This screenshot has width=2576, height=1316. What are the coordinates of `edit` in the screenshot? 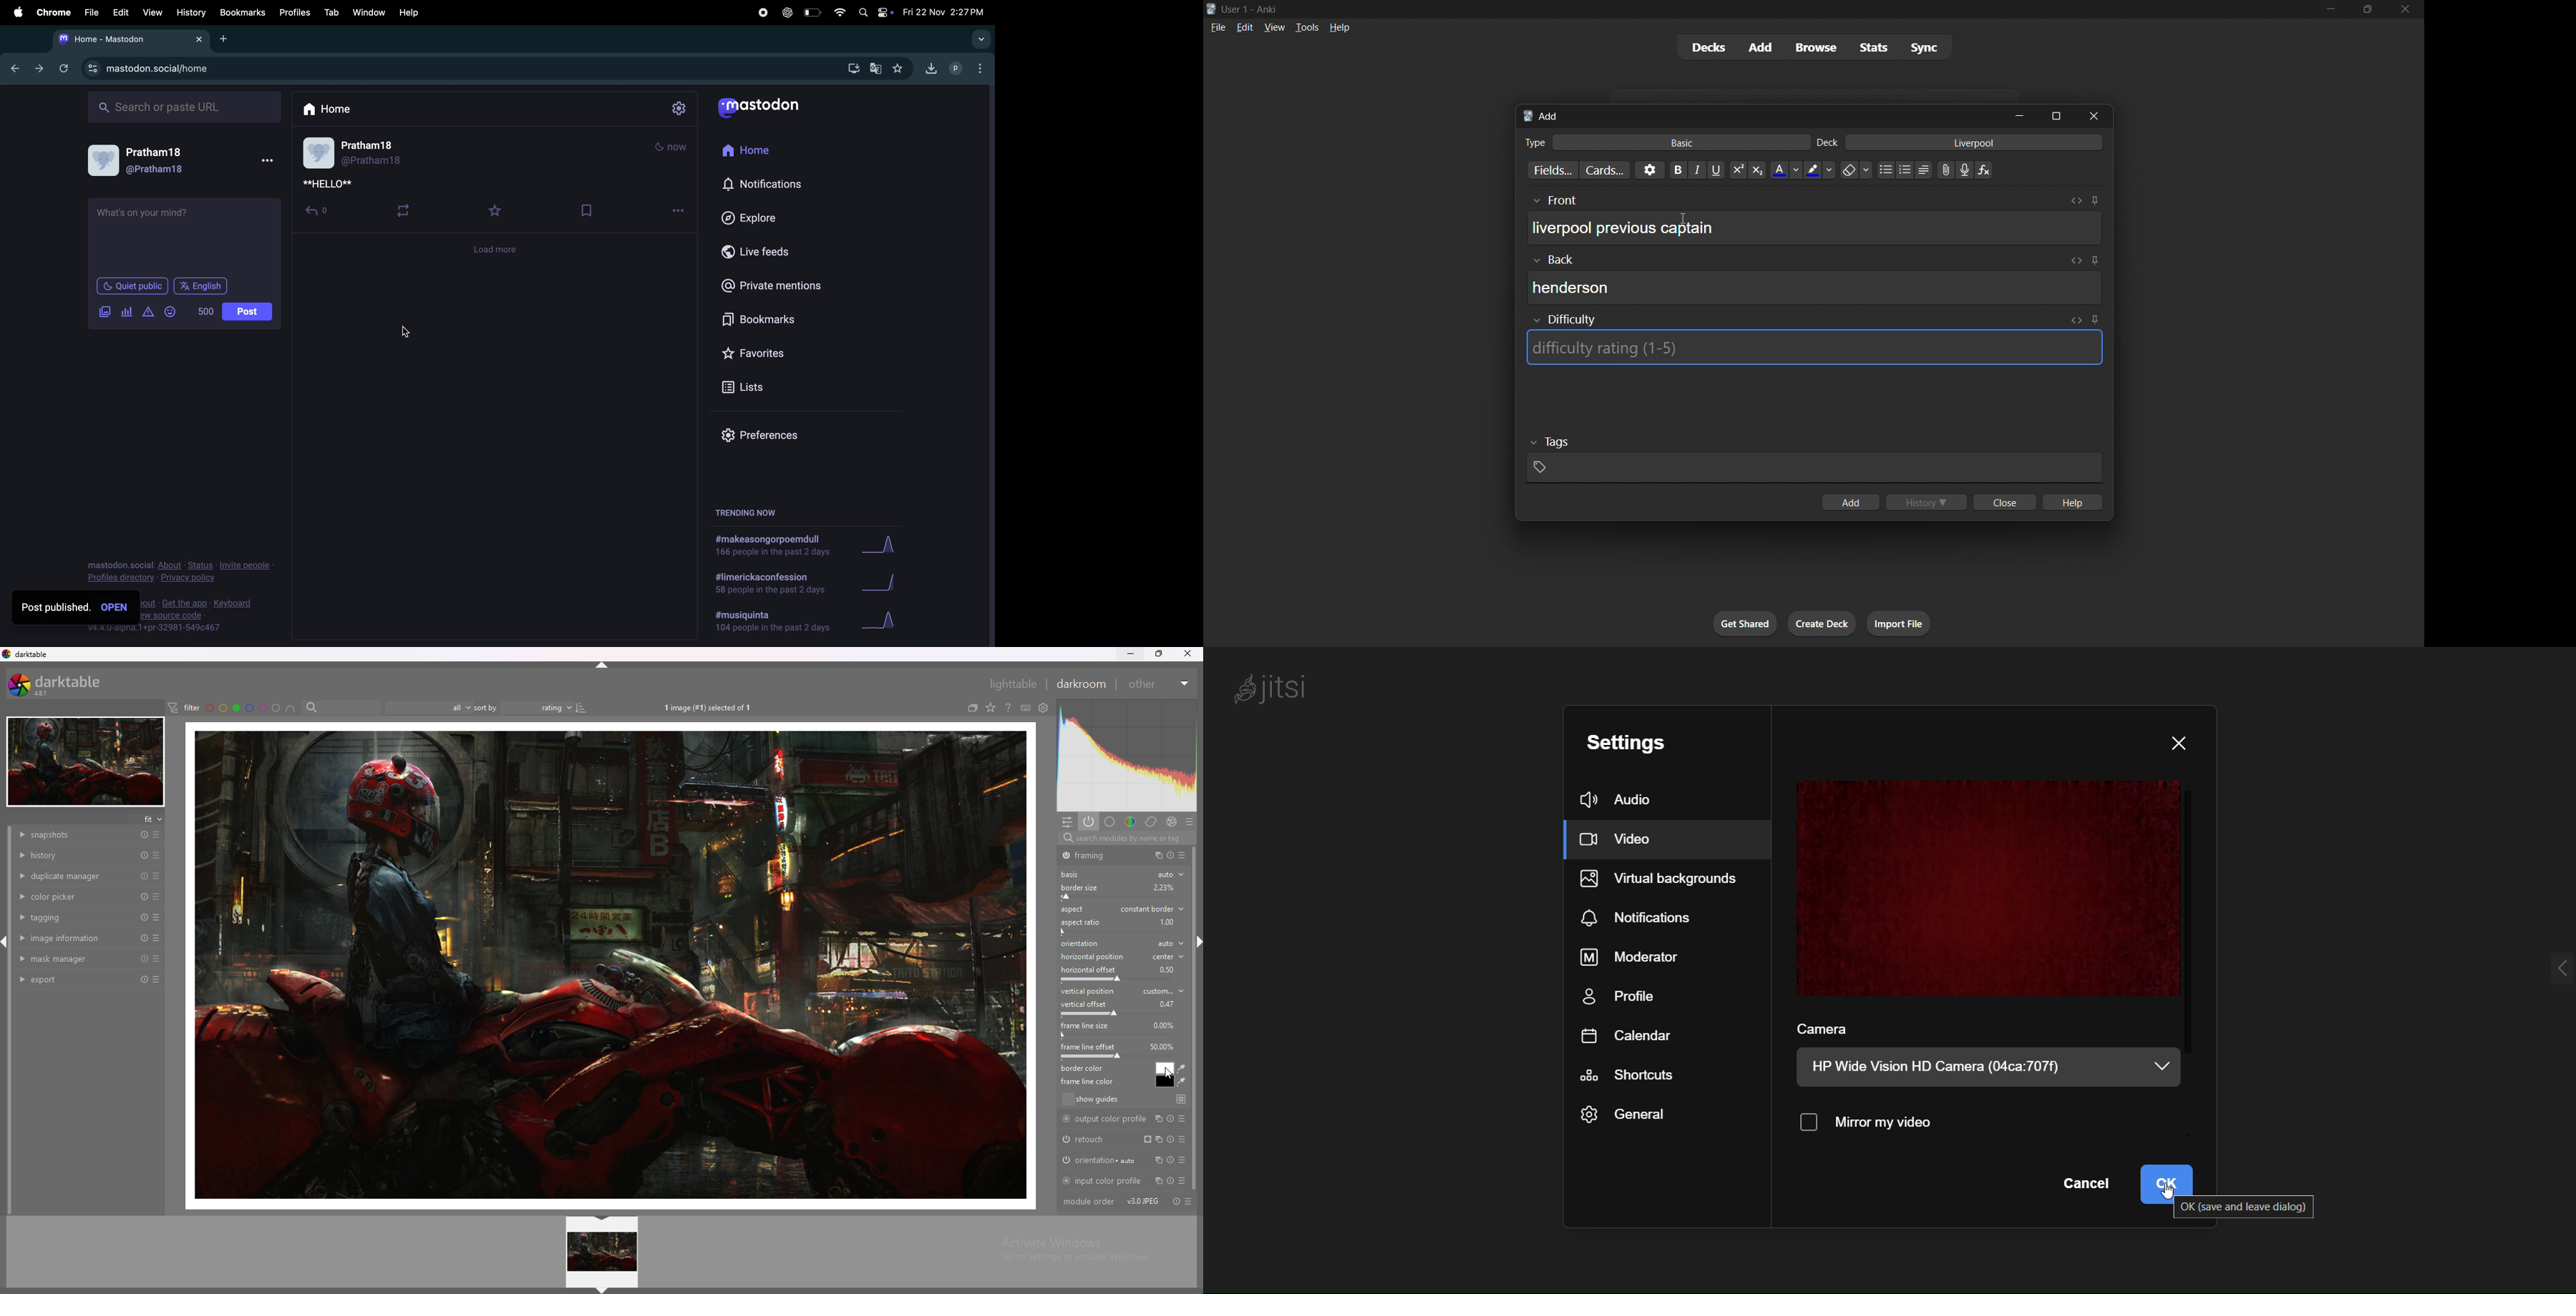 It's located at (1241, 25).